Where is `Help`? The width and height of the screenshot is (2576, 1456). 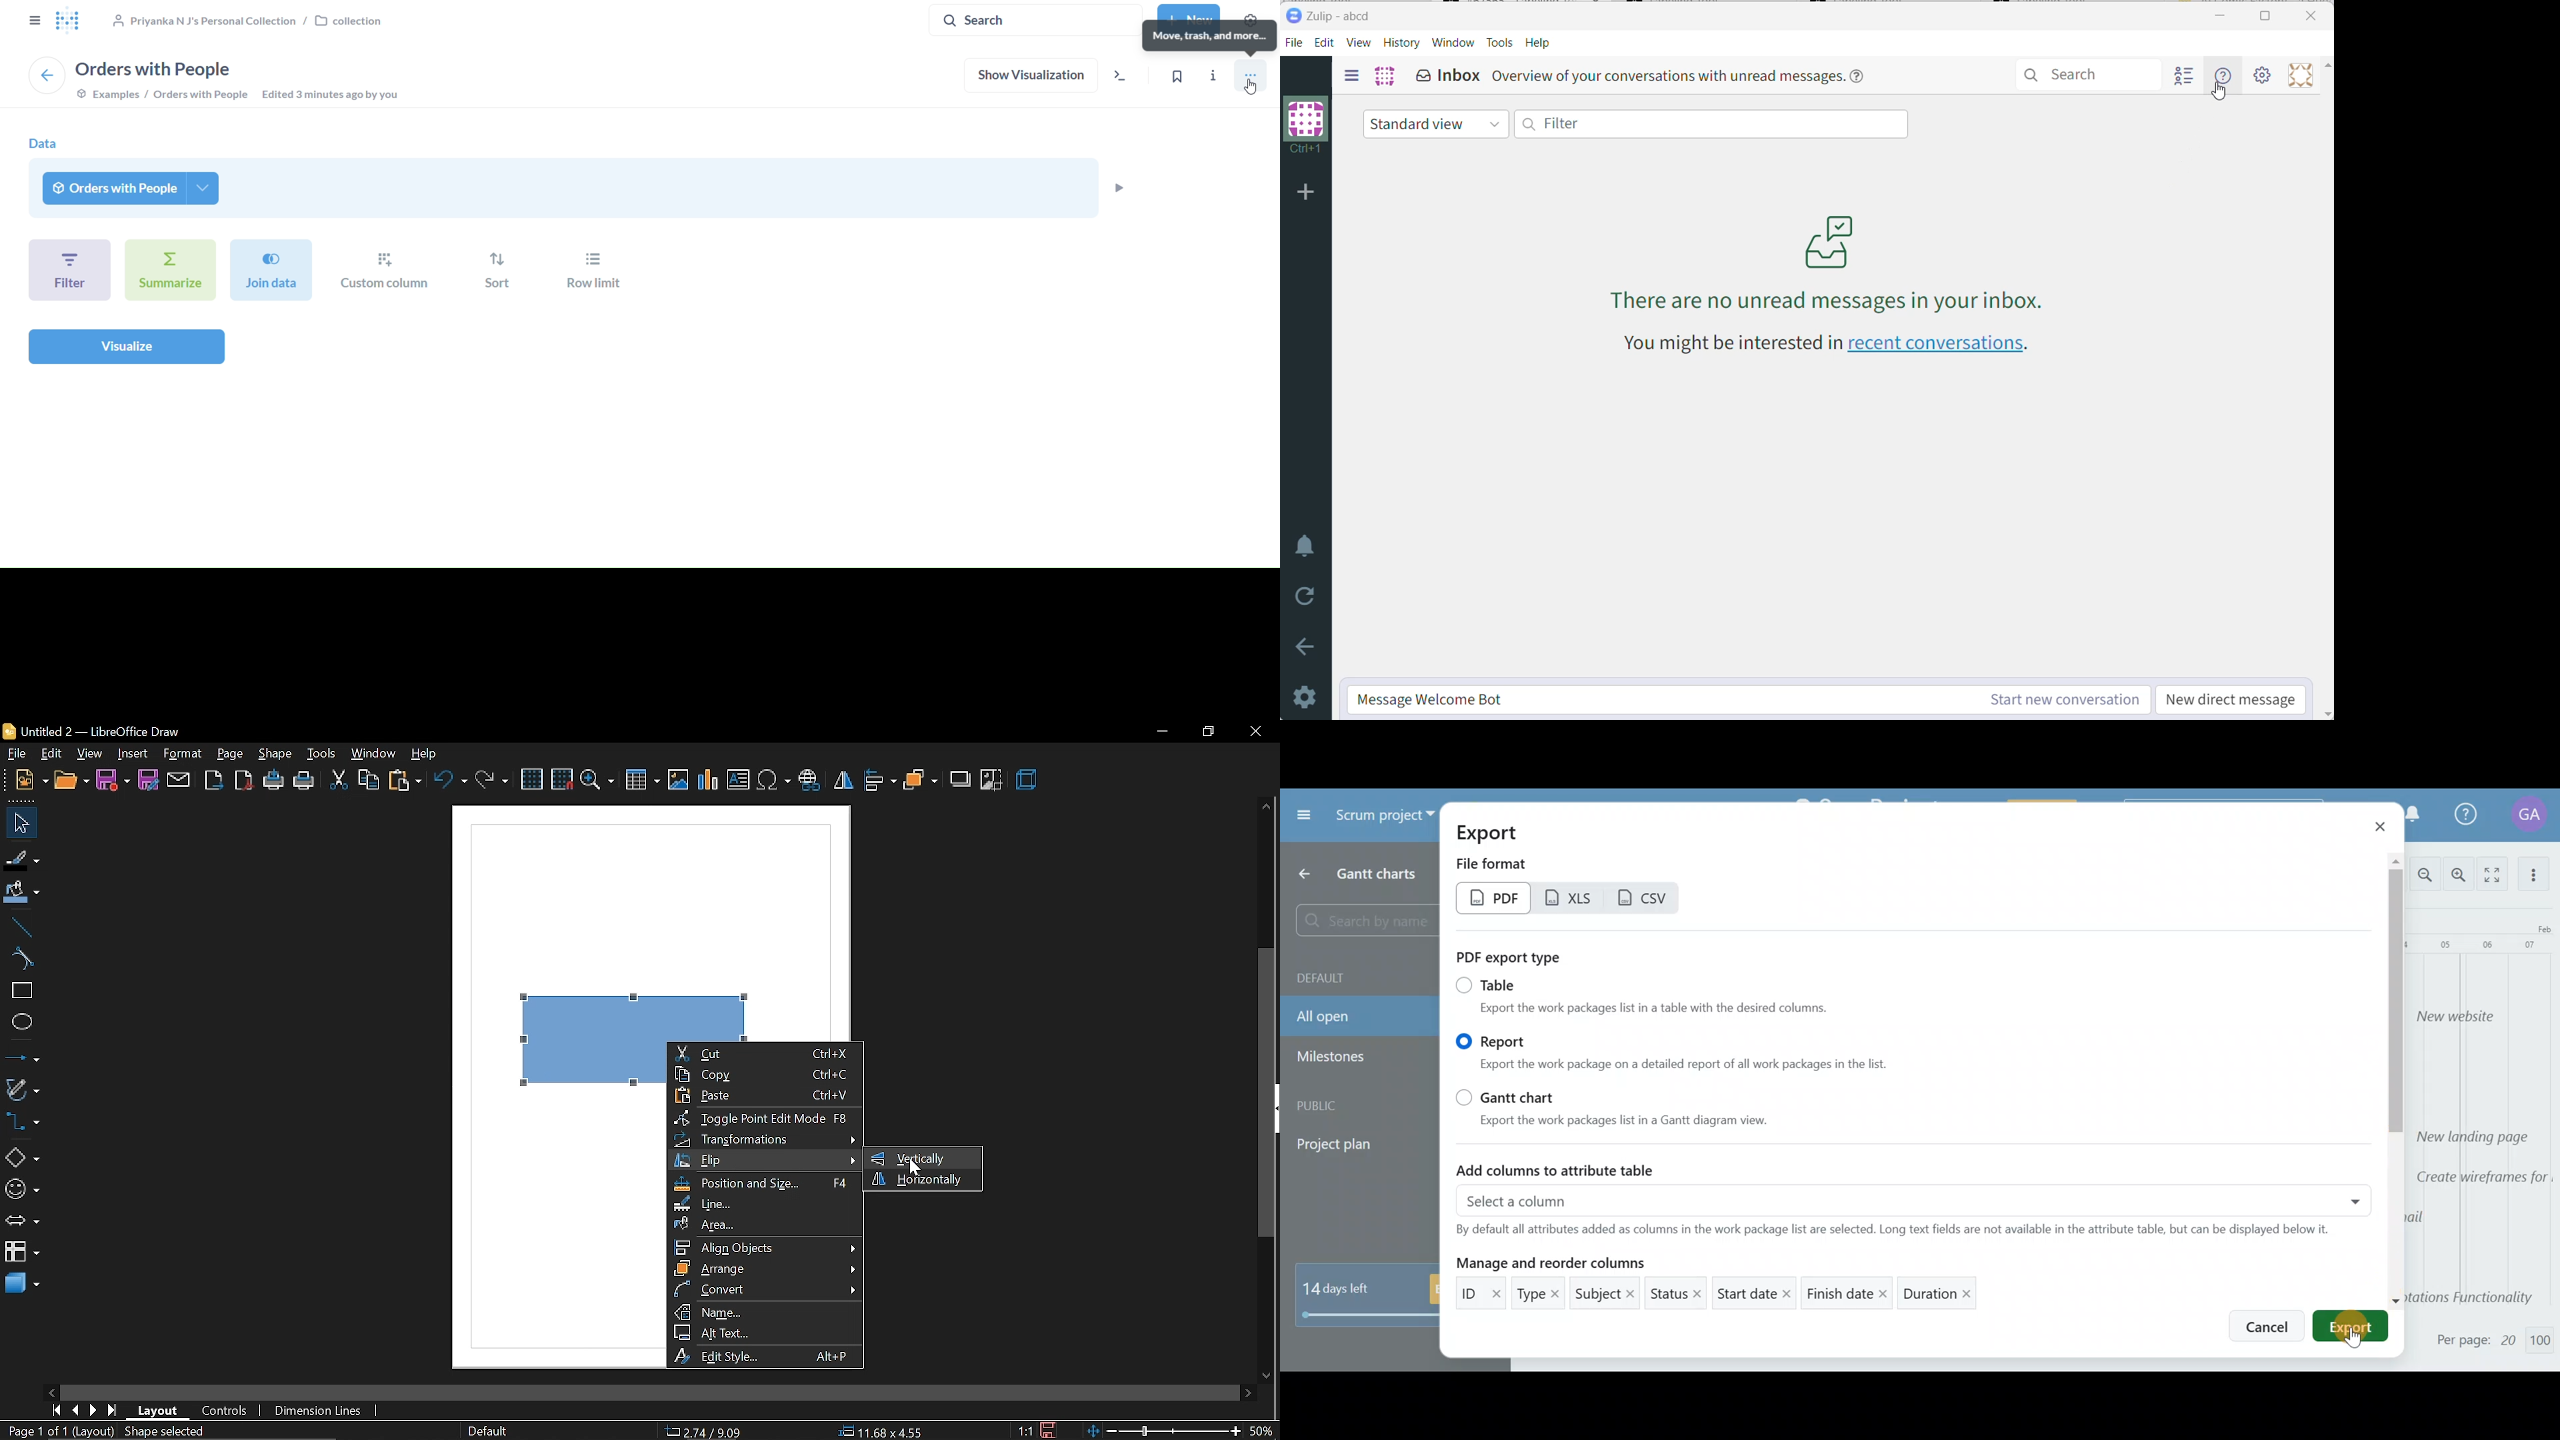
Help is located at coordinates (2469, 813).